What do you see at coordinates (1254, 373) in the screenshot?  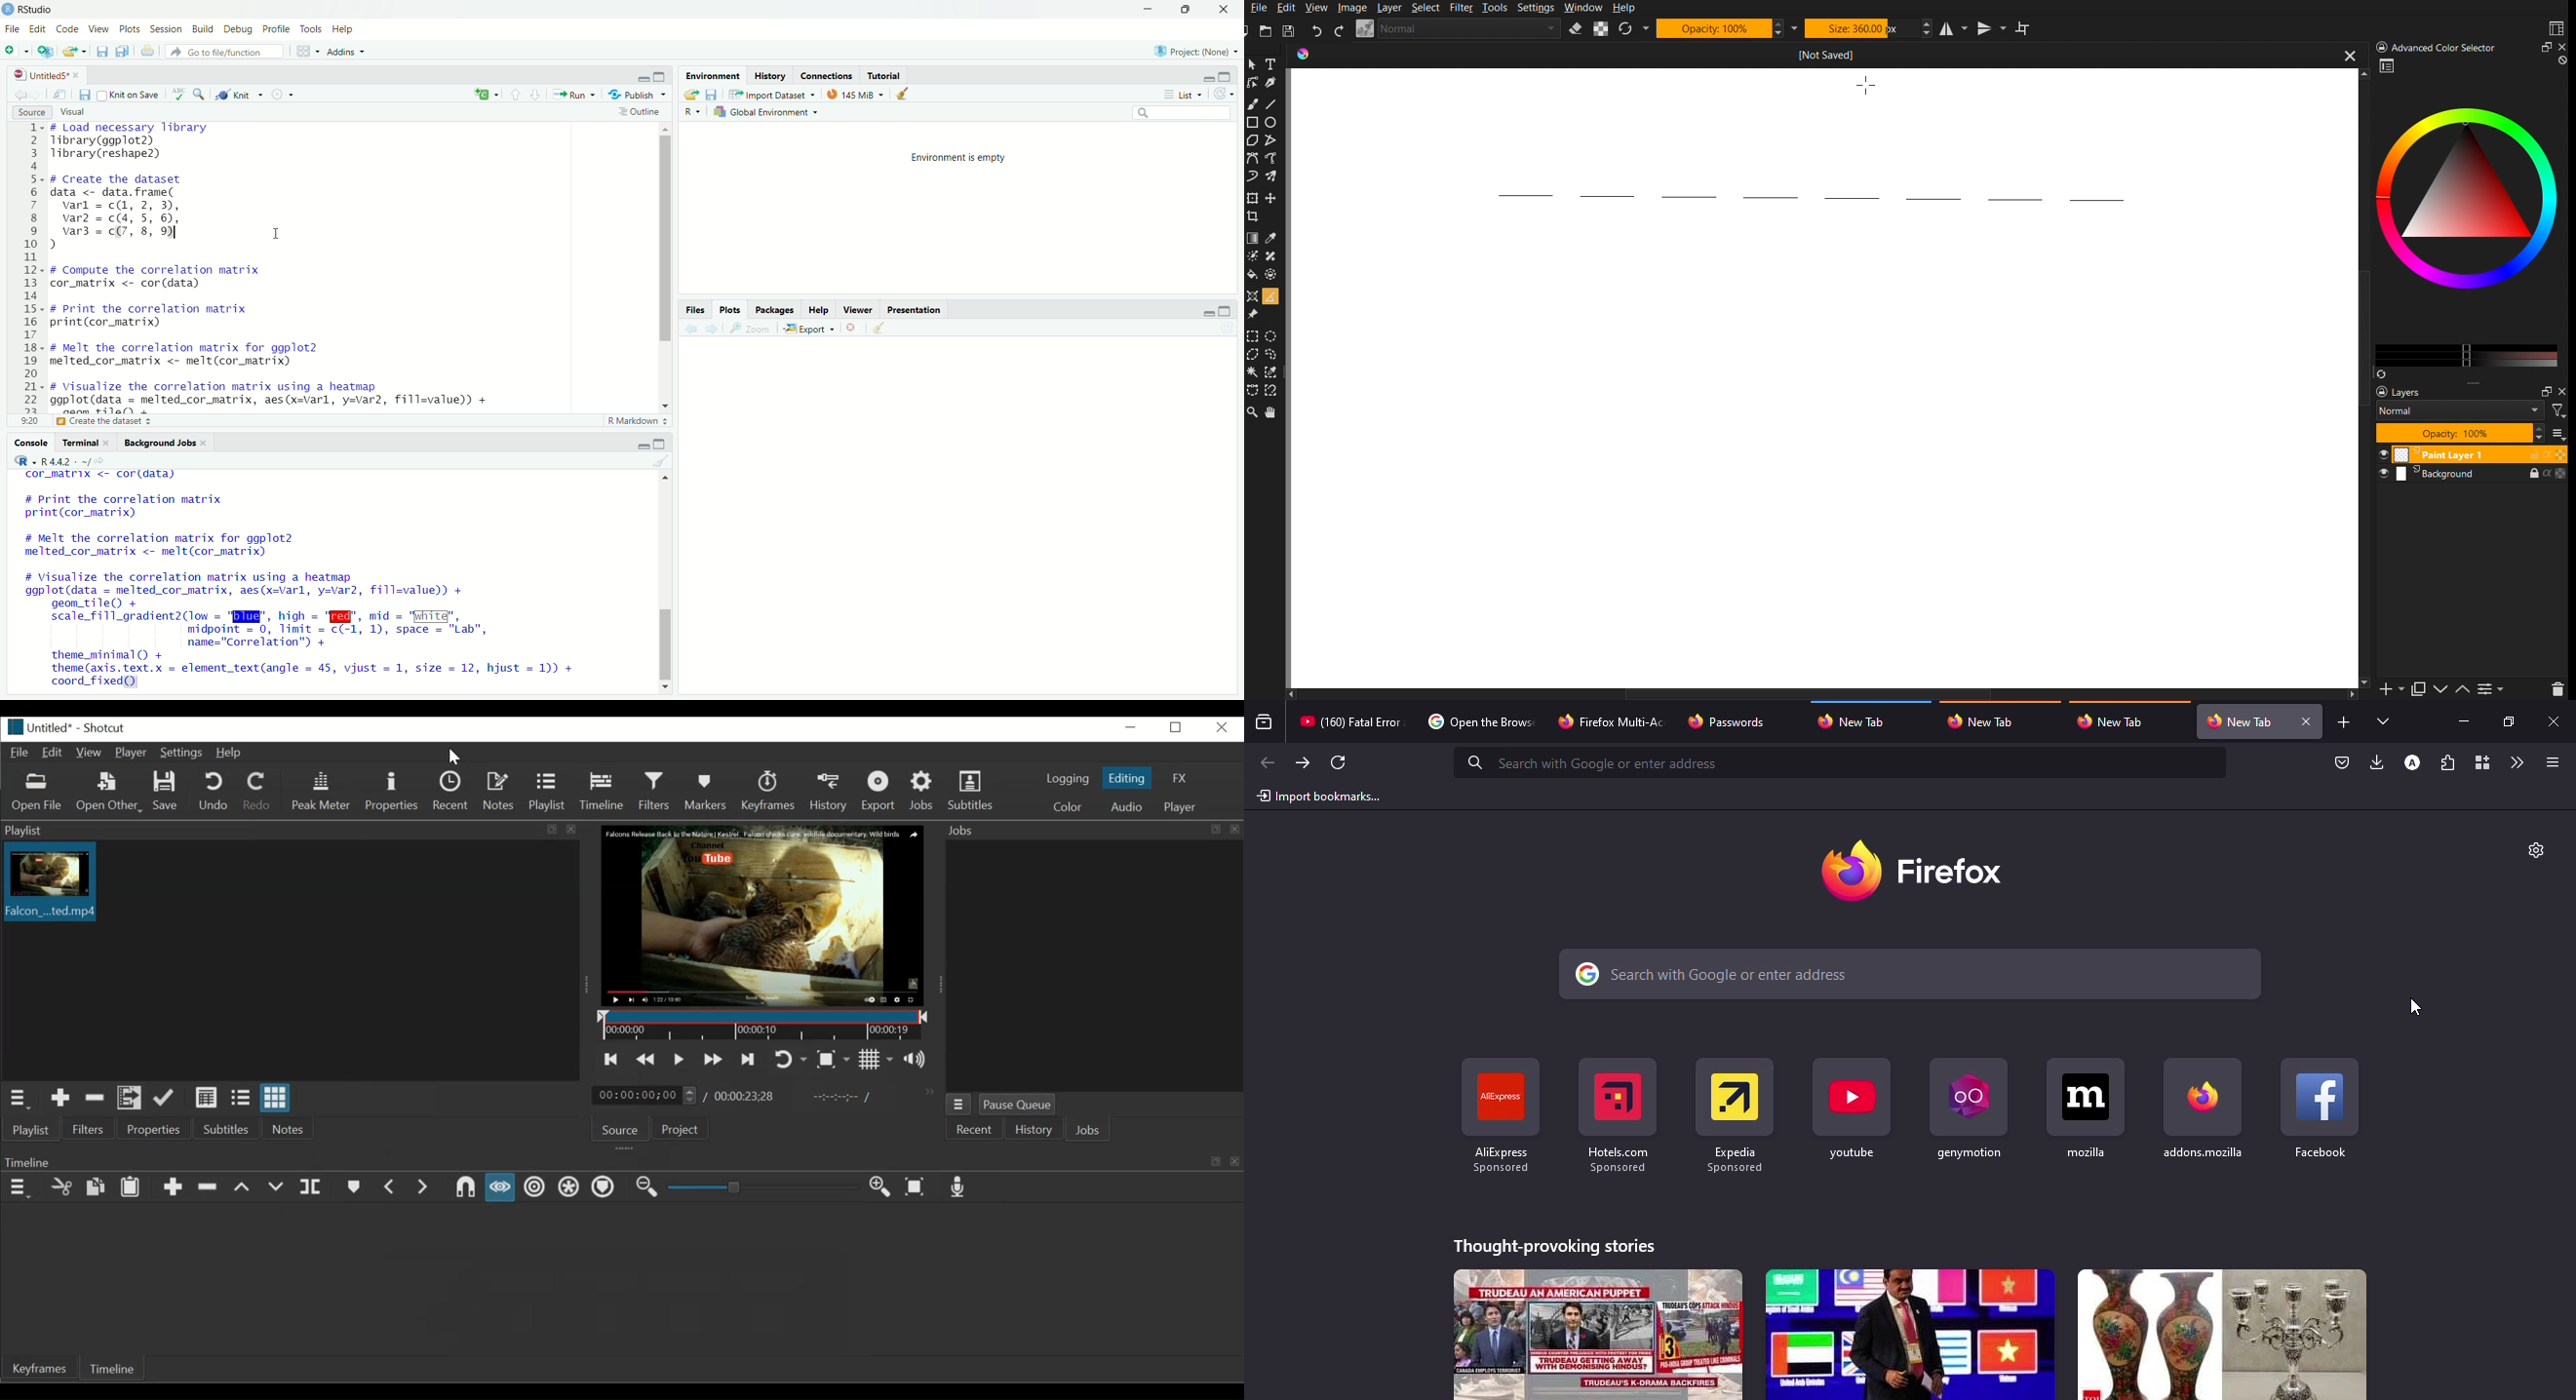 I see `Magic Wand` at bounding box center [1254, 373].